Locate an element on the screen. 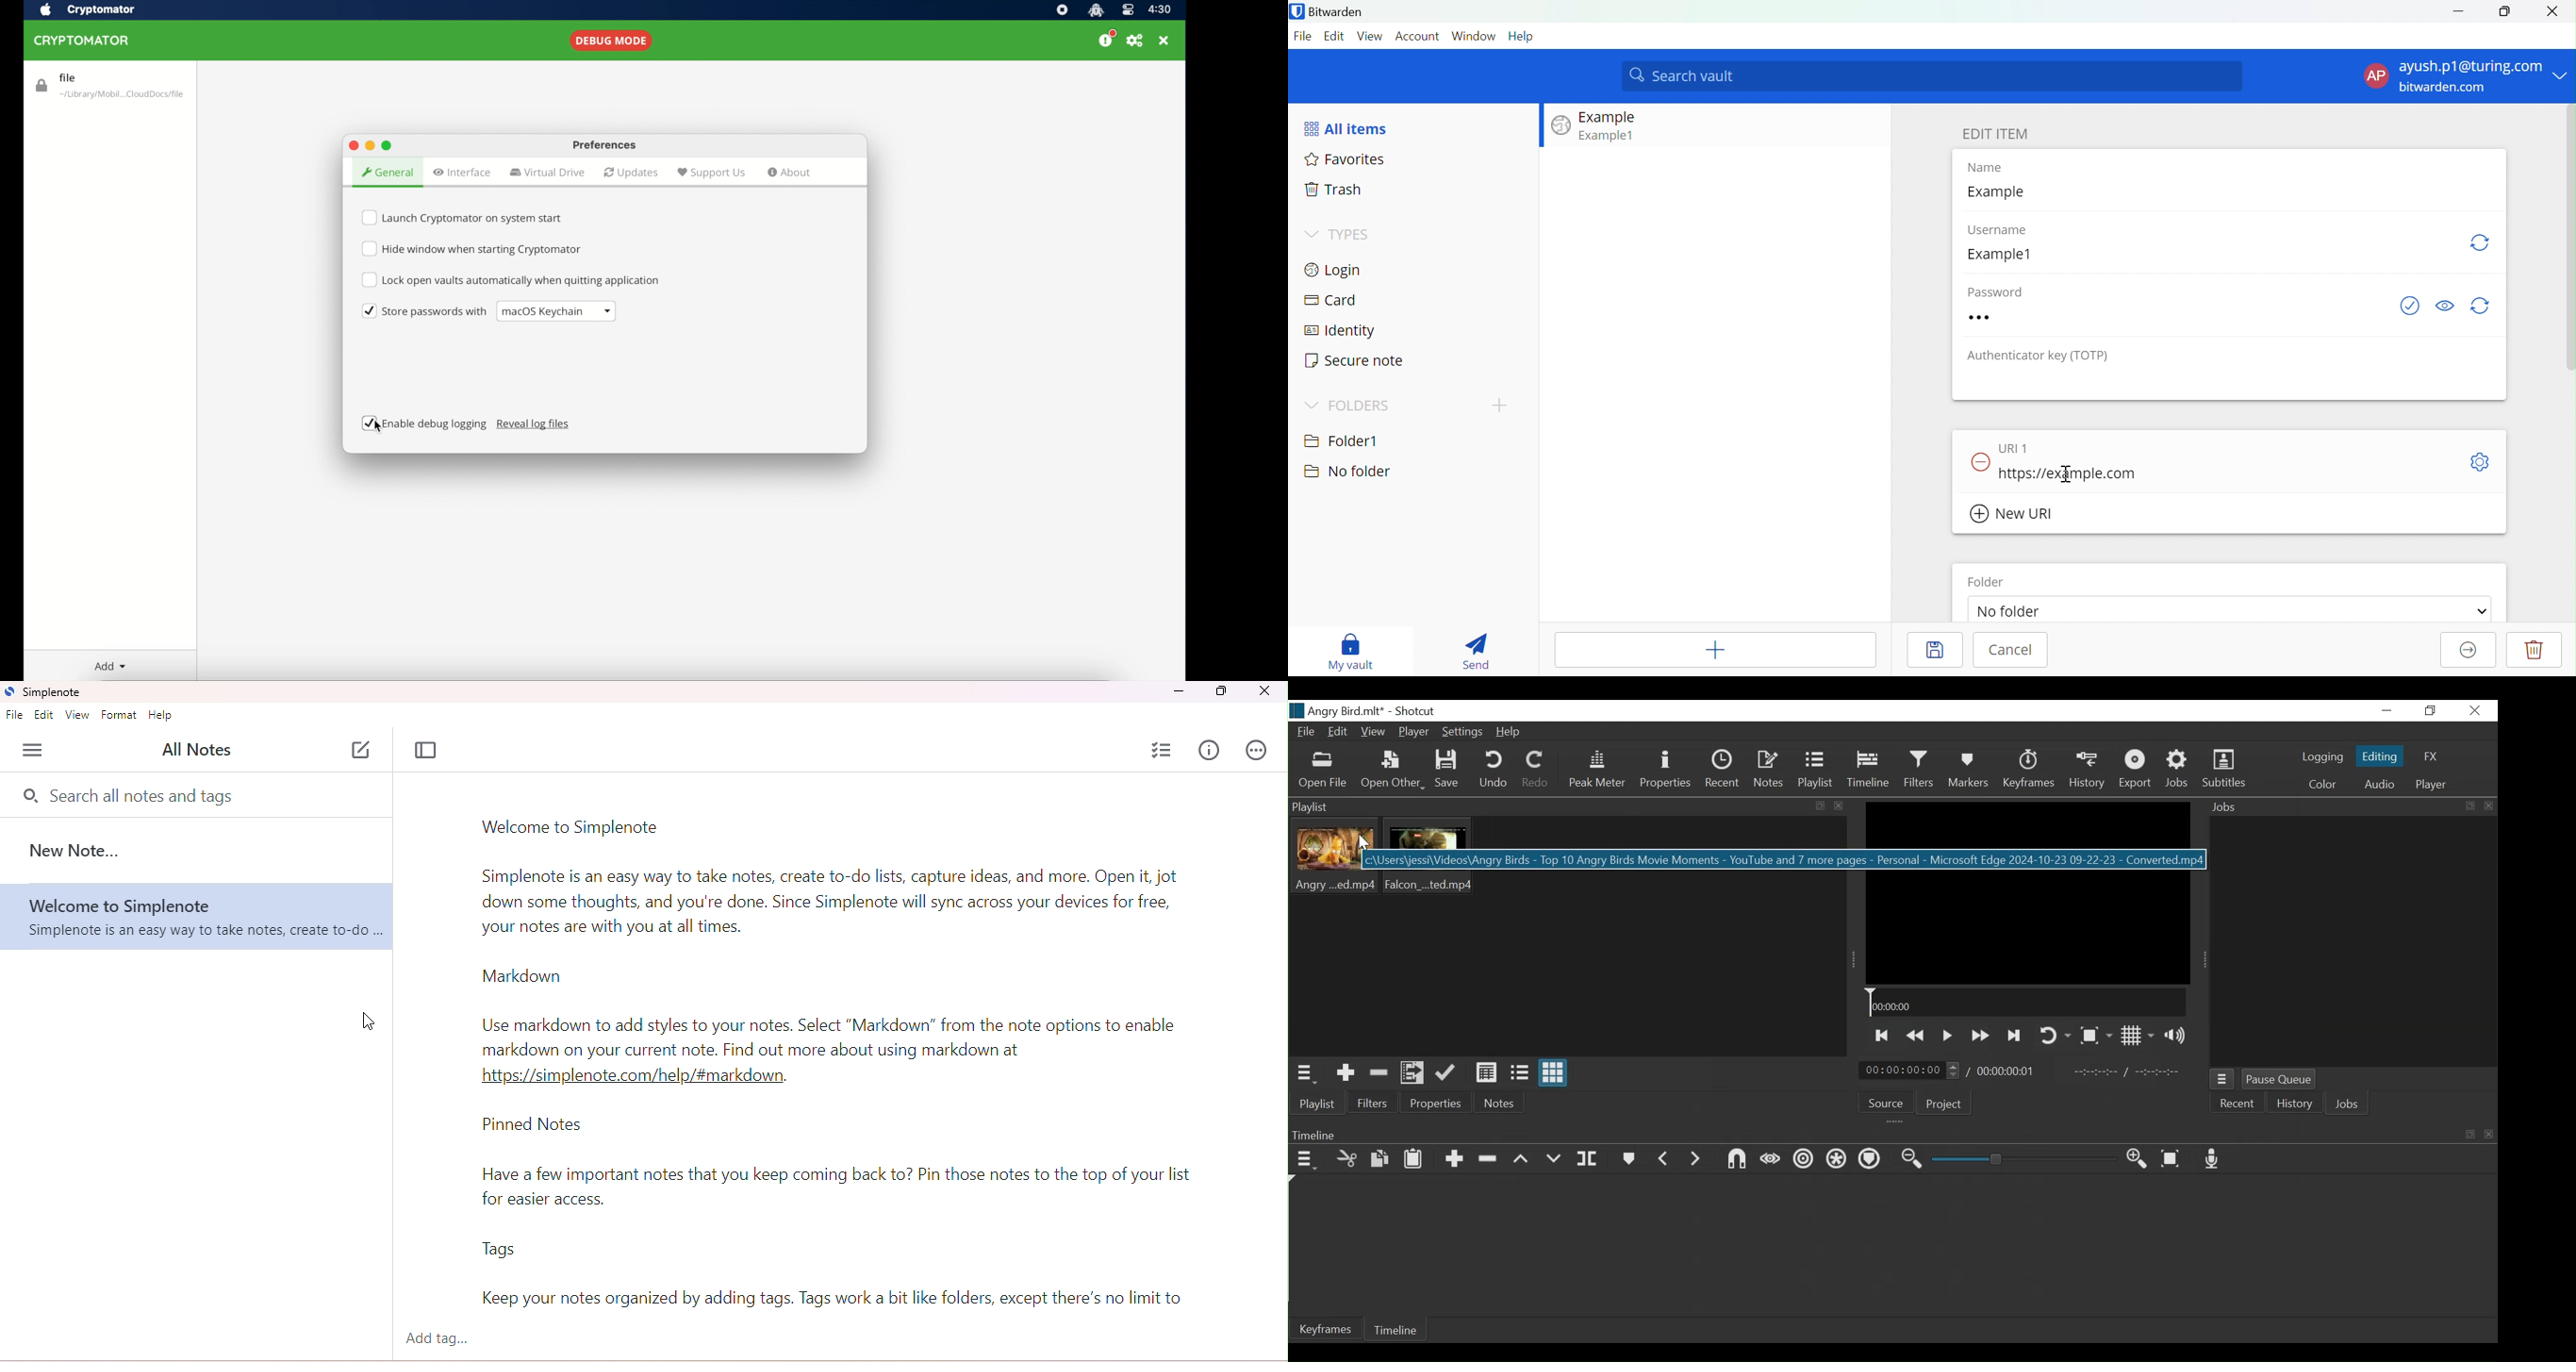 The height and width of the screenshot is (1372, 2576). text on tags is located at coordinates (835, 1300).